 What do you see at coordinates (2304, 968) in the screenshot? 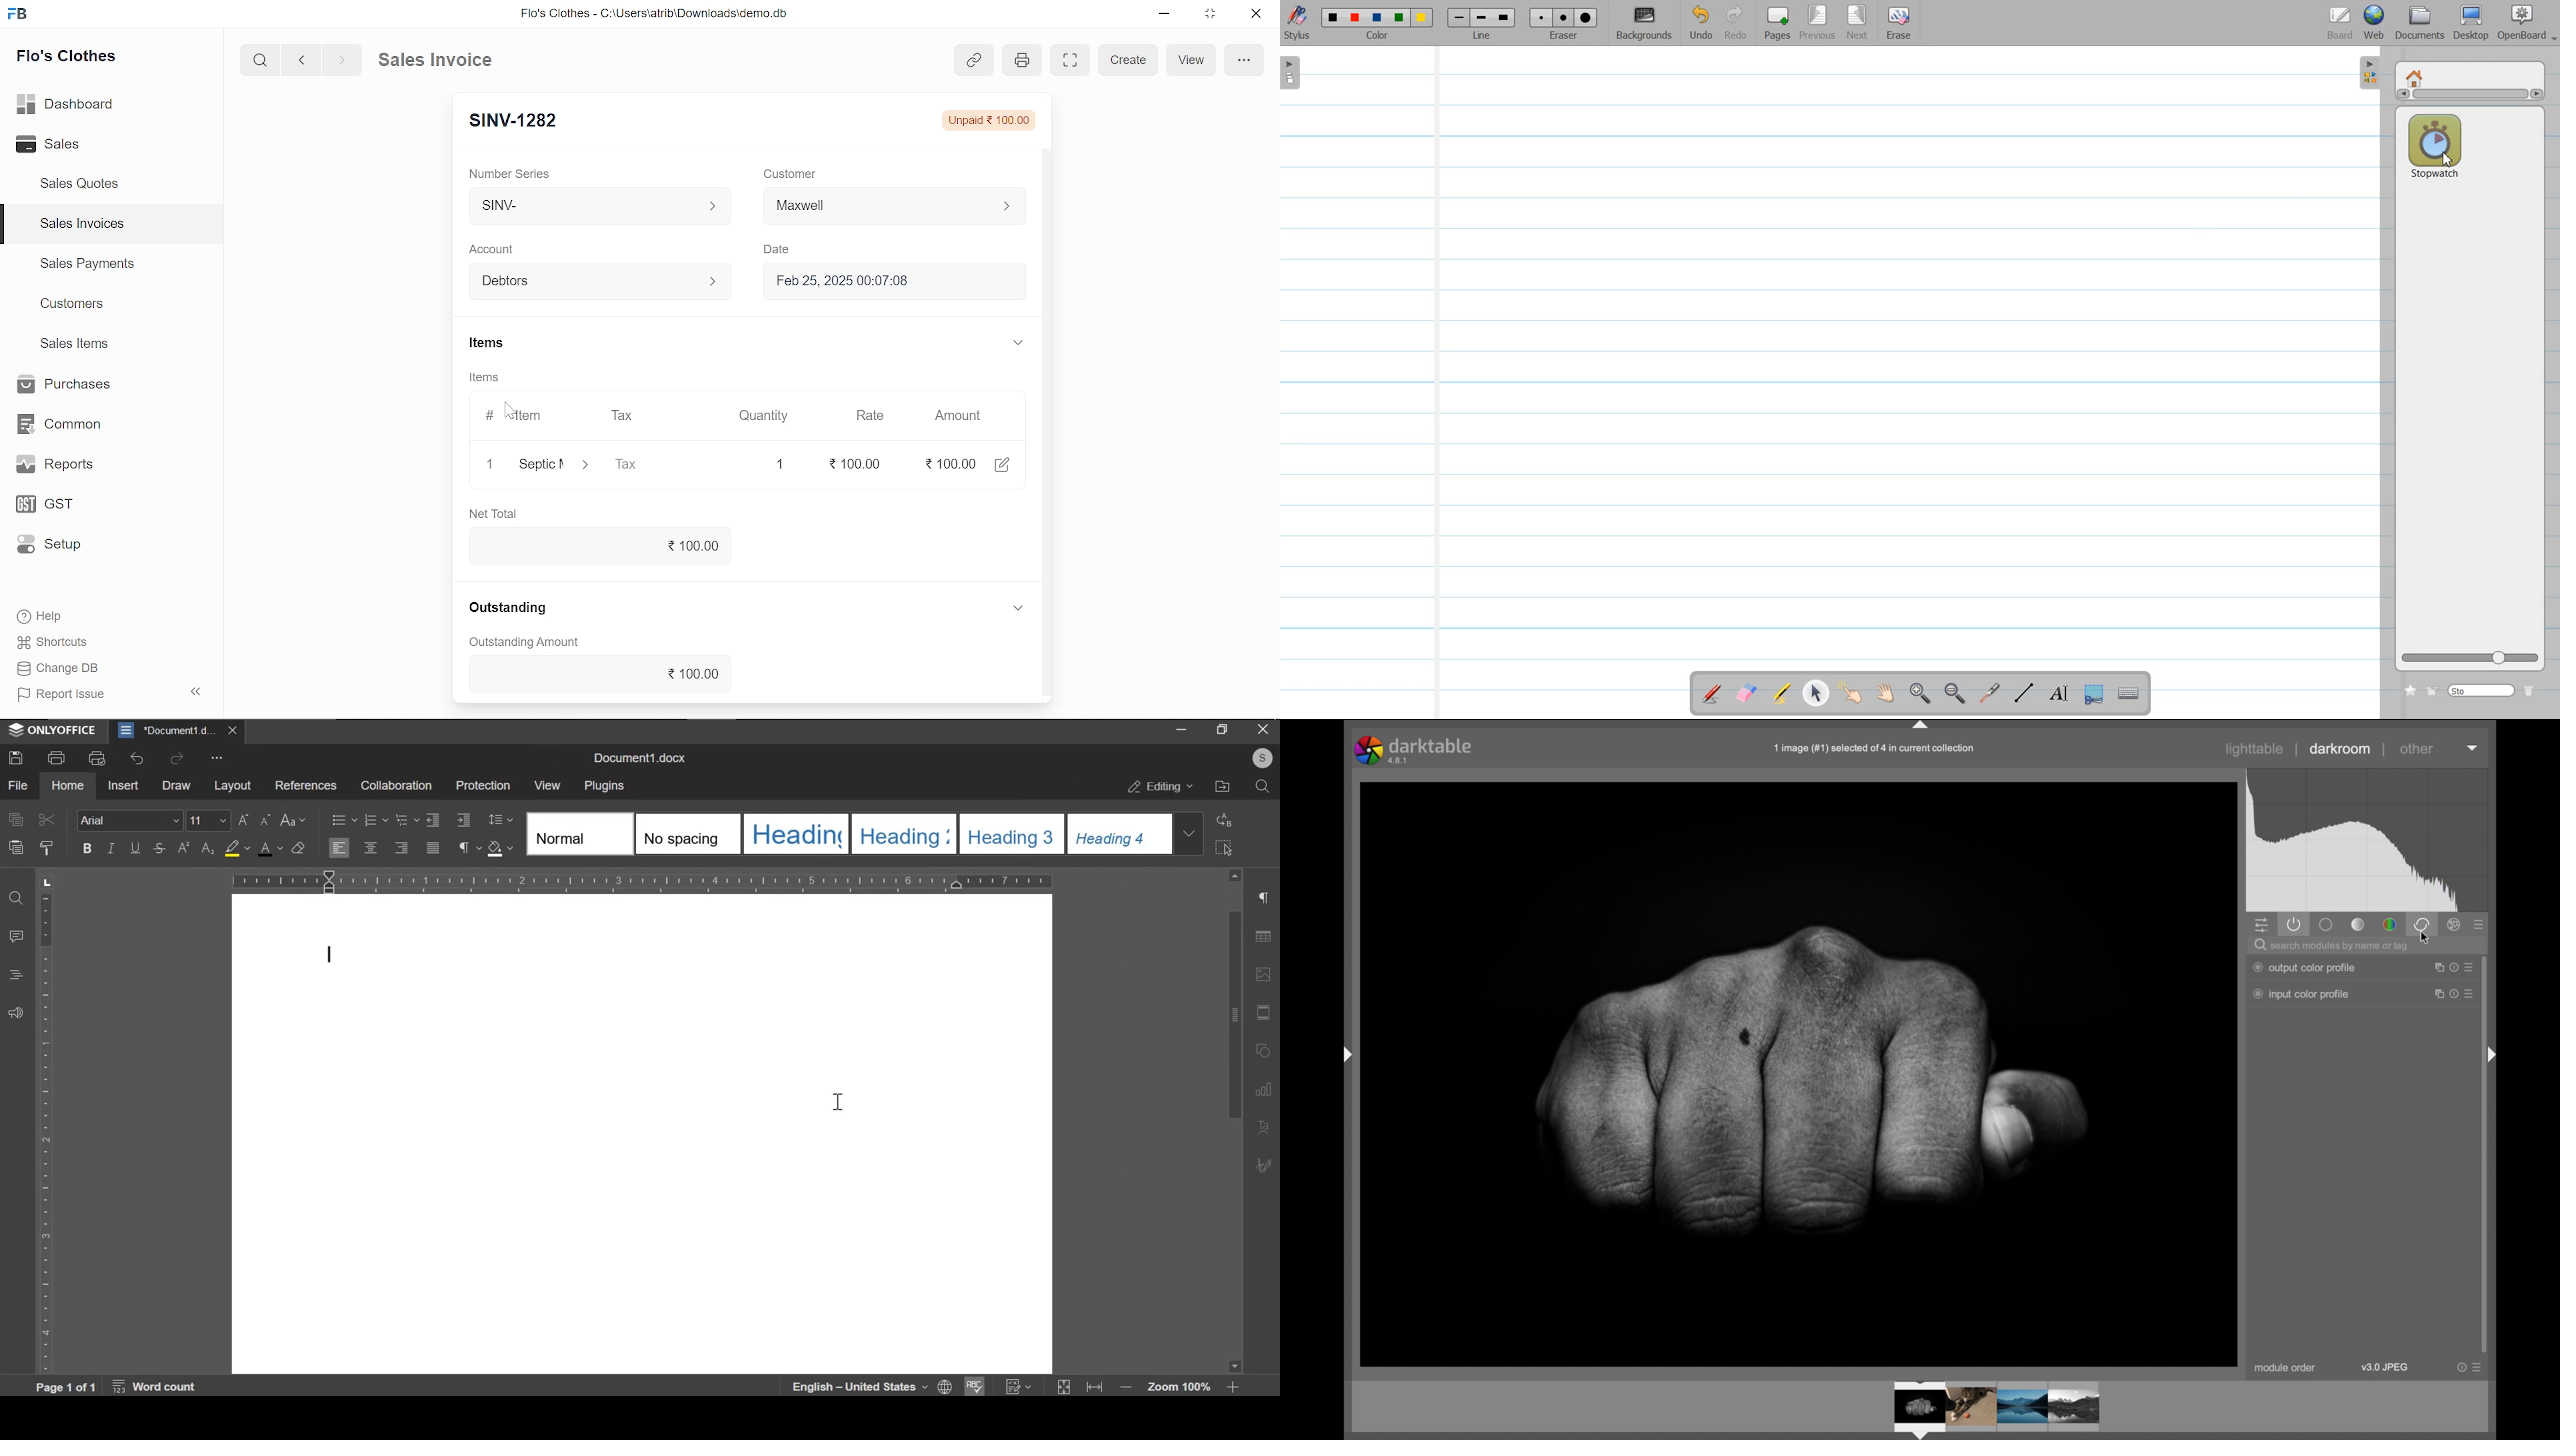
I see `output color profile` at bounding box center [2304, 968].